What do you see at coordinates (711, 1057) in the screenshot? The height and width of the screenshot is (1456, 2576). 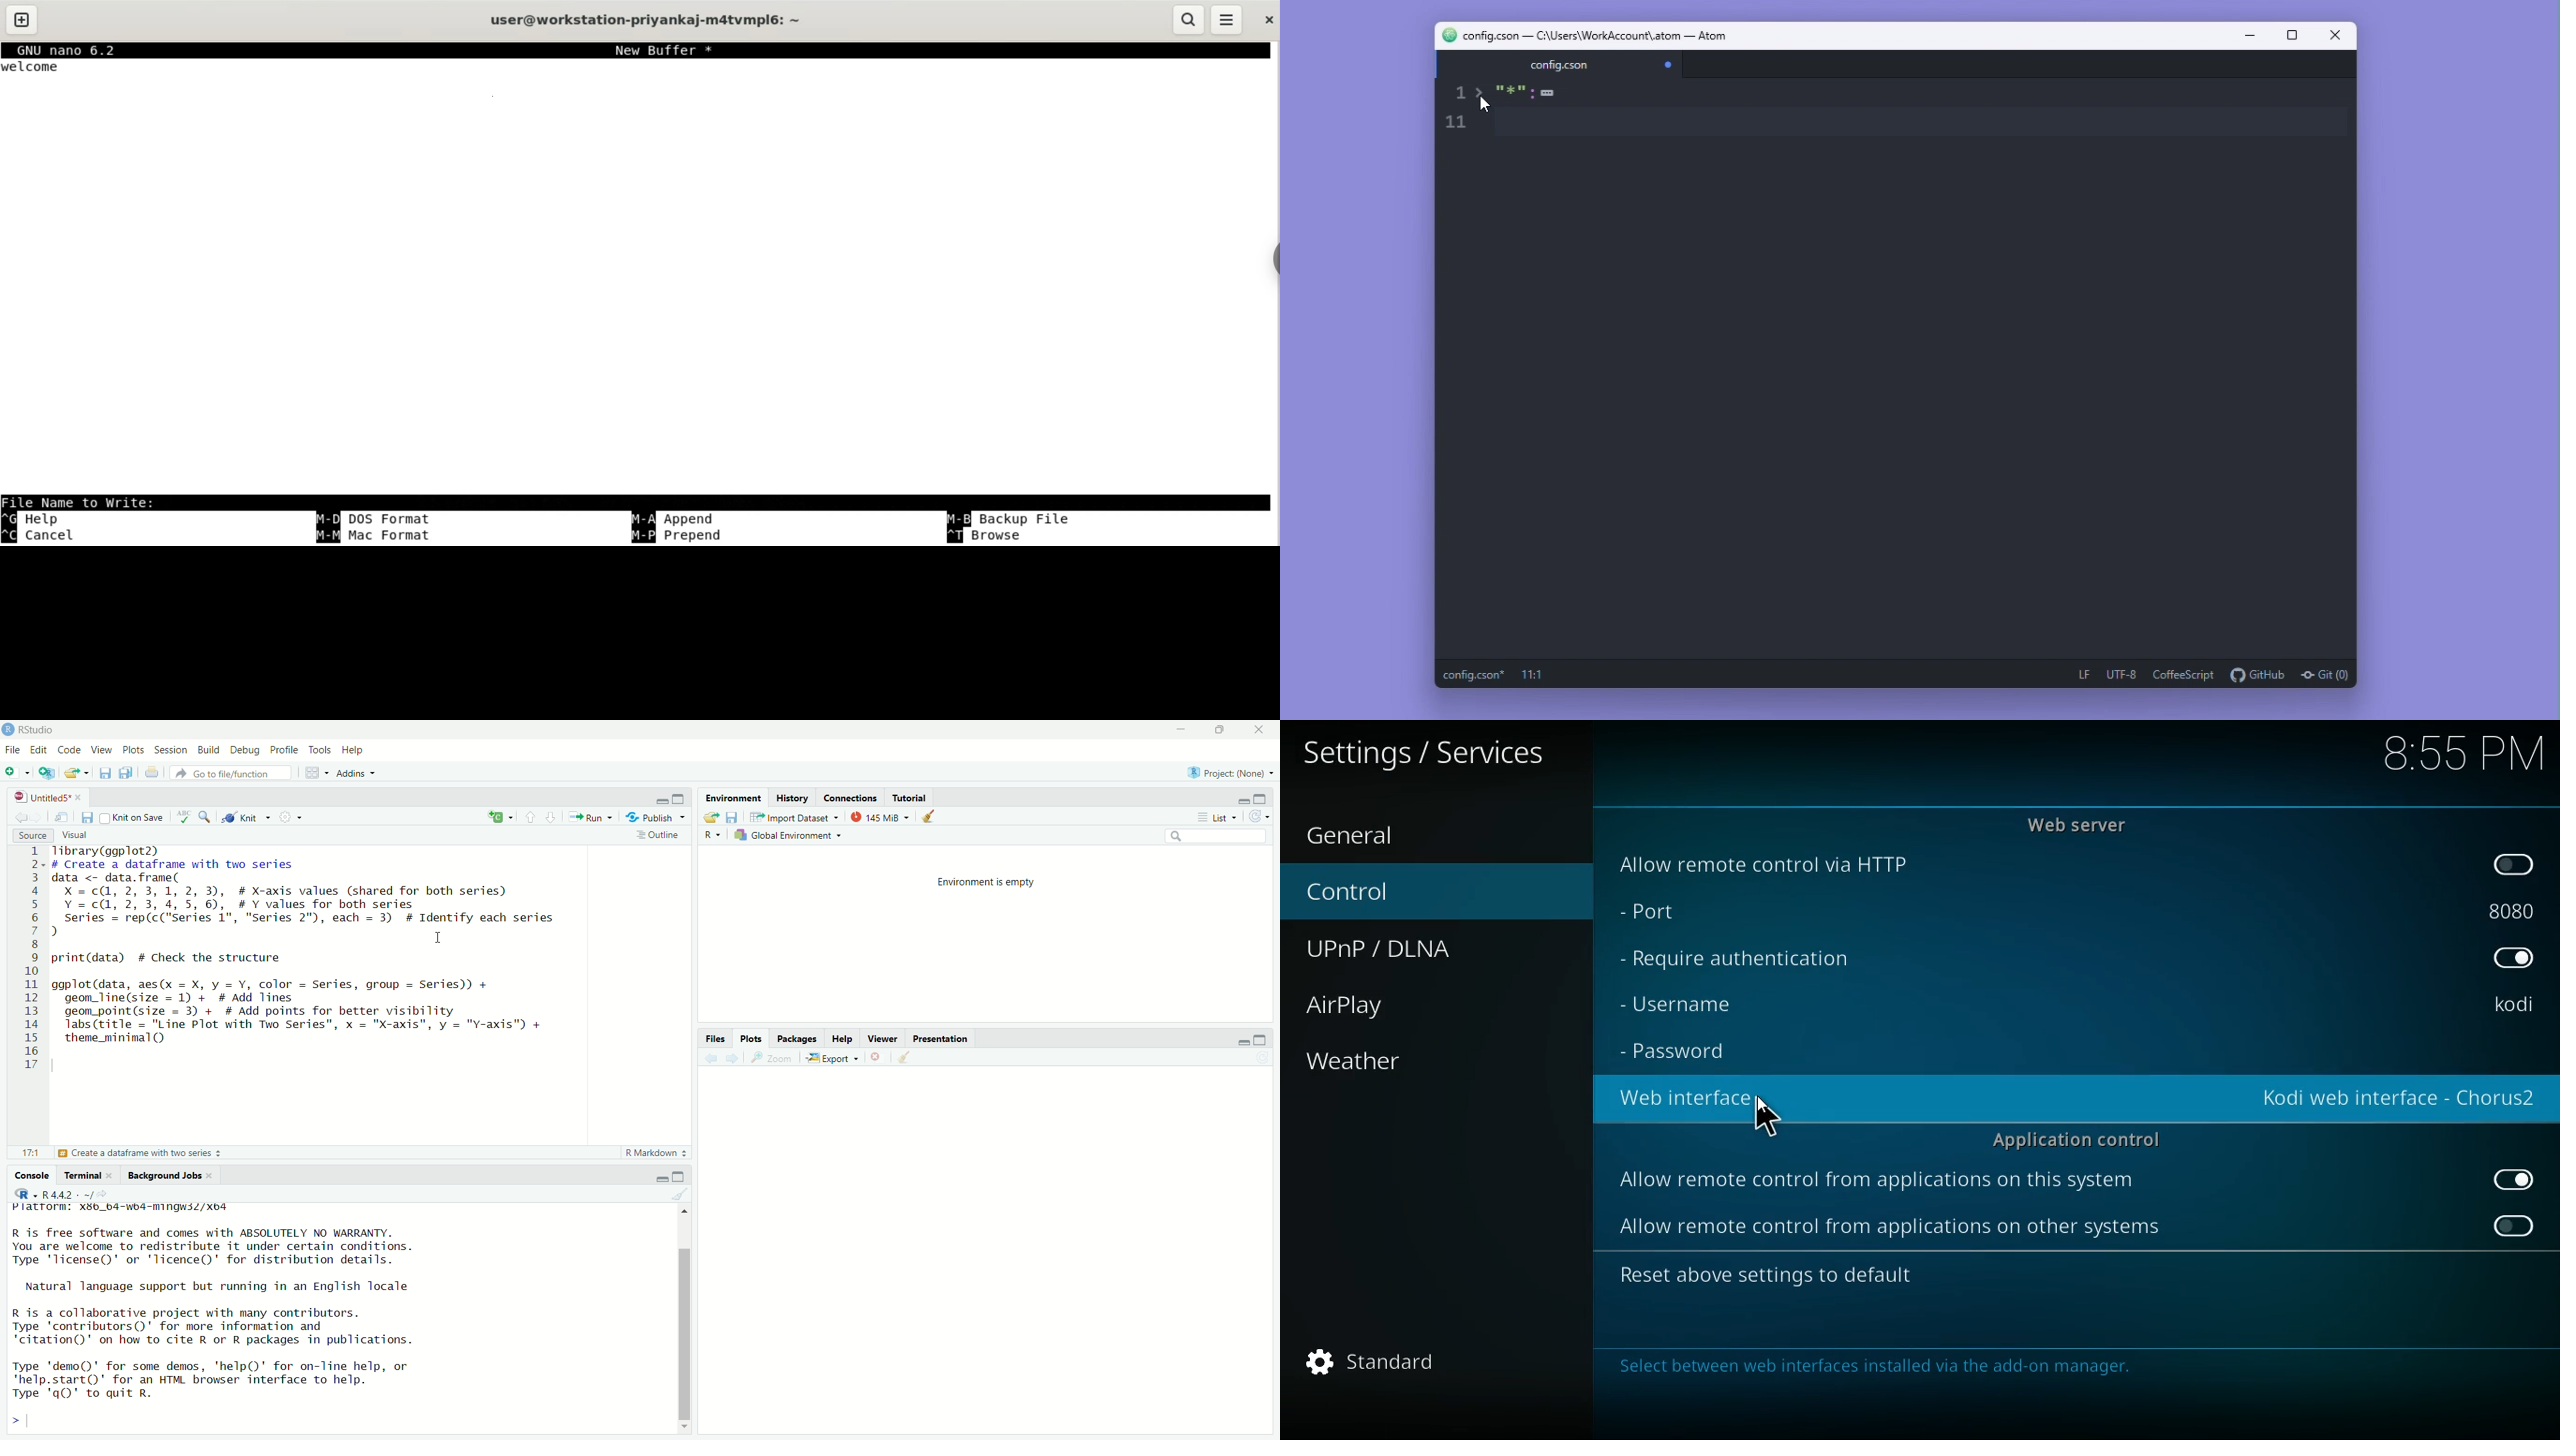 I see `Go back to the previous source selection` at bounding box center [711, 1057].